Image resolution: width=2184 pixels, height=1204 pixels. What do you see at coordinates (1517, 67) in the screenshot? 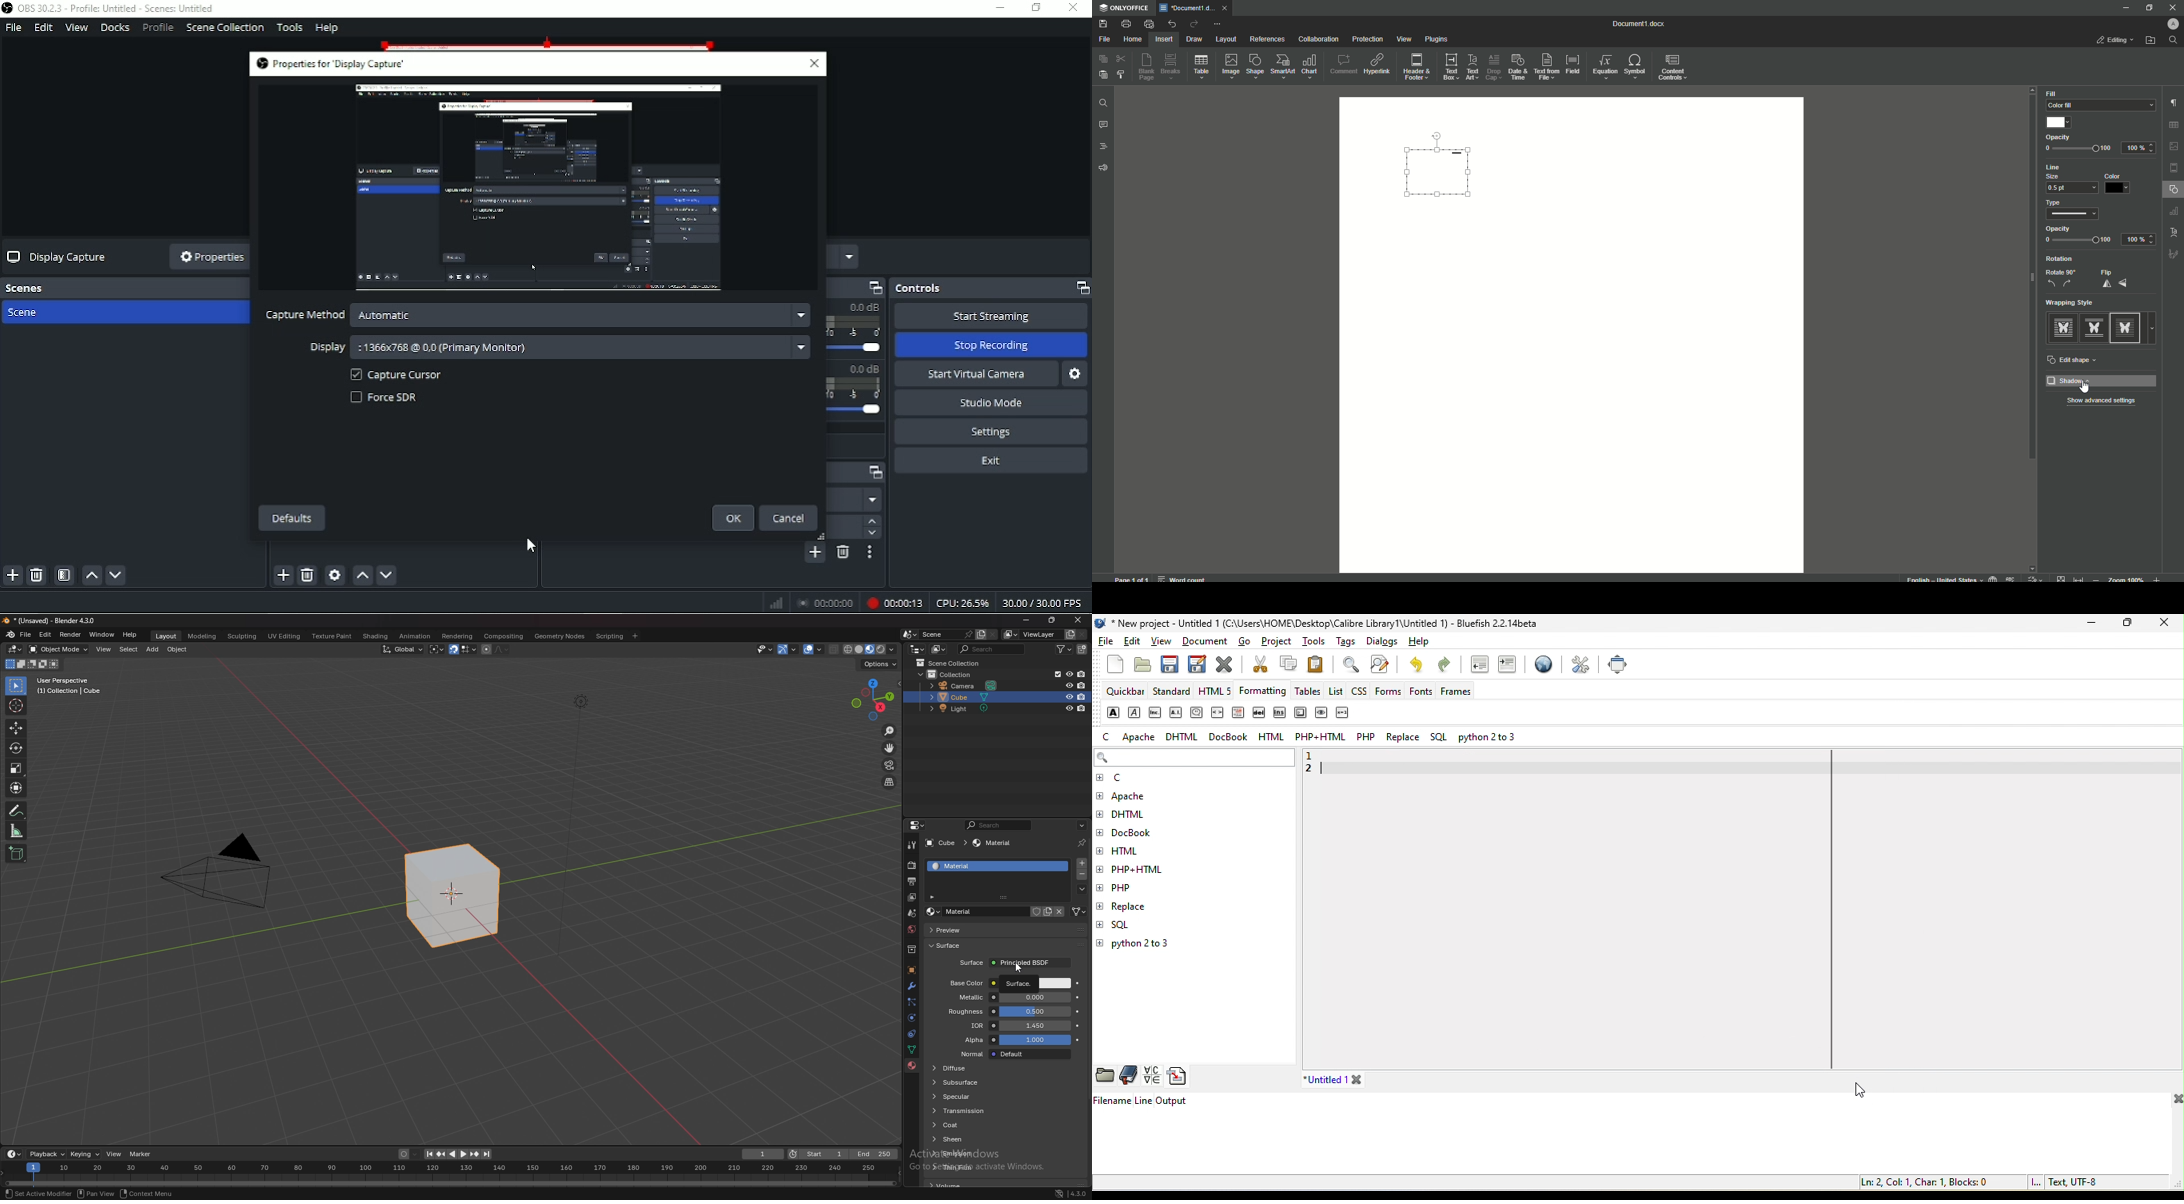
I see `Date and Time` at bounding box center [1517, 67].